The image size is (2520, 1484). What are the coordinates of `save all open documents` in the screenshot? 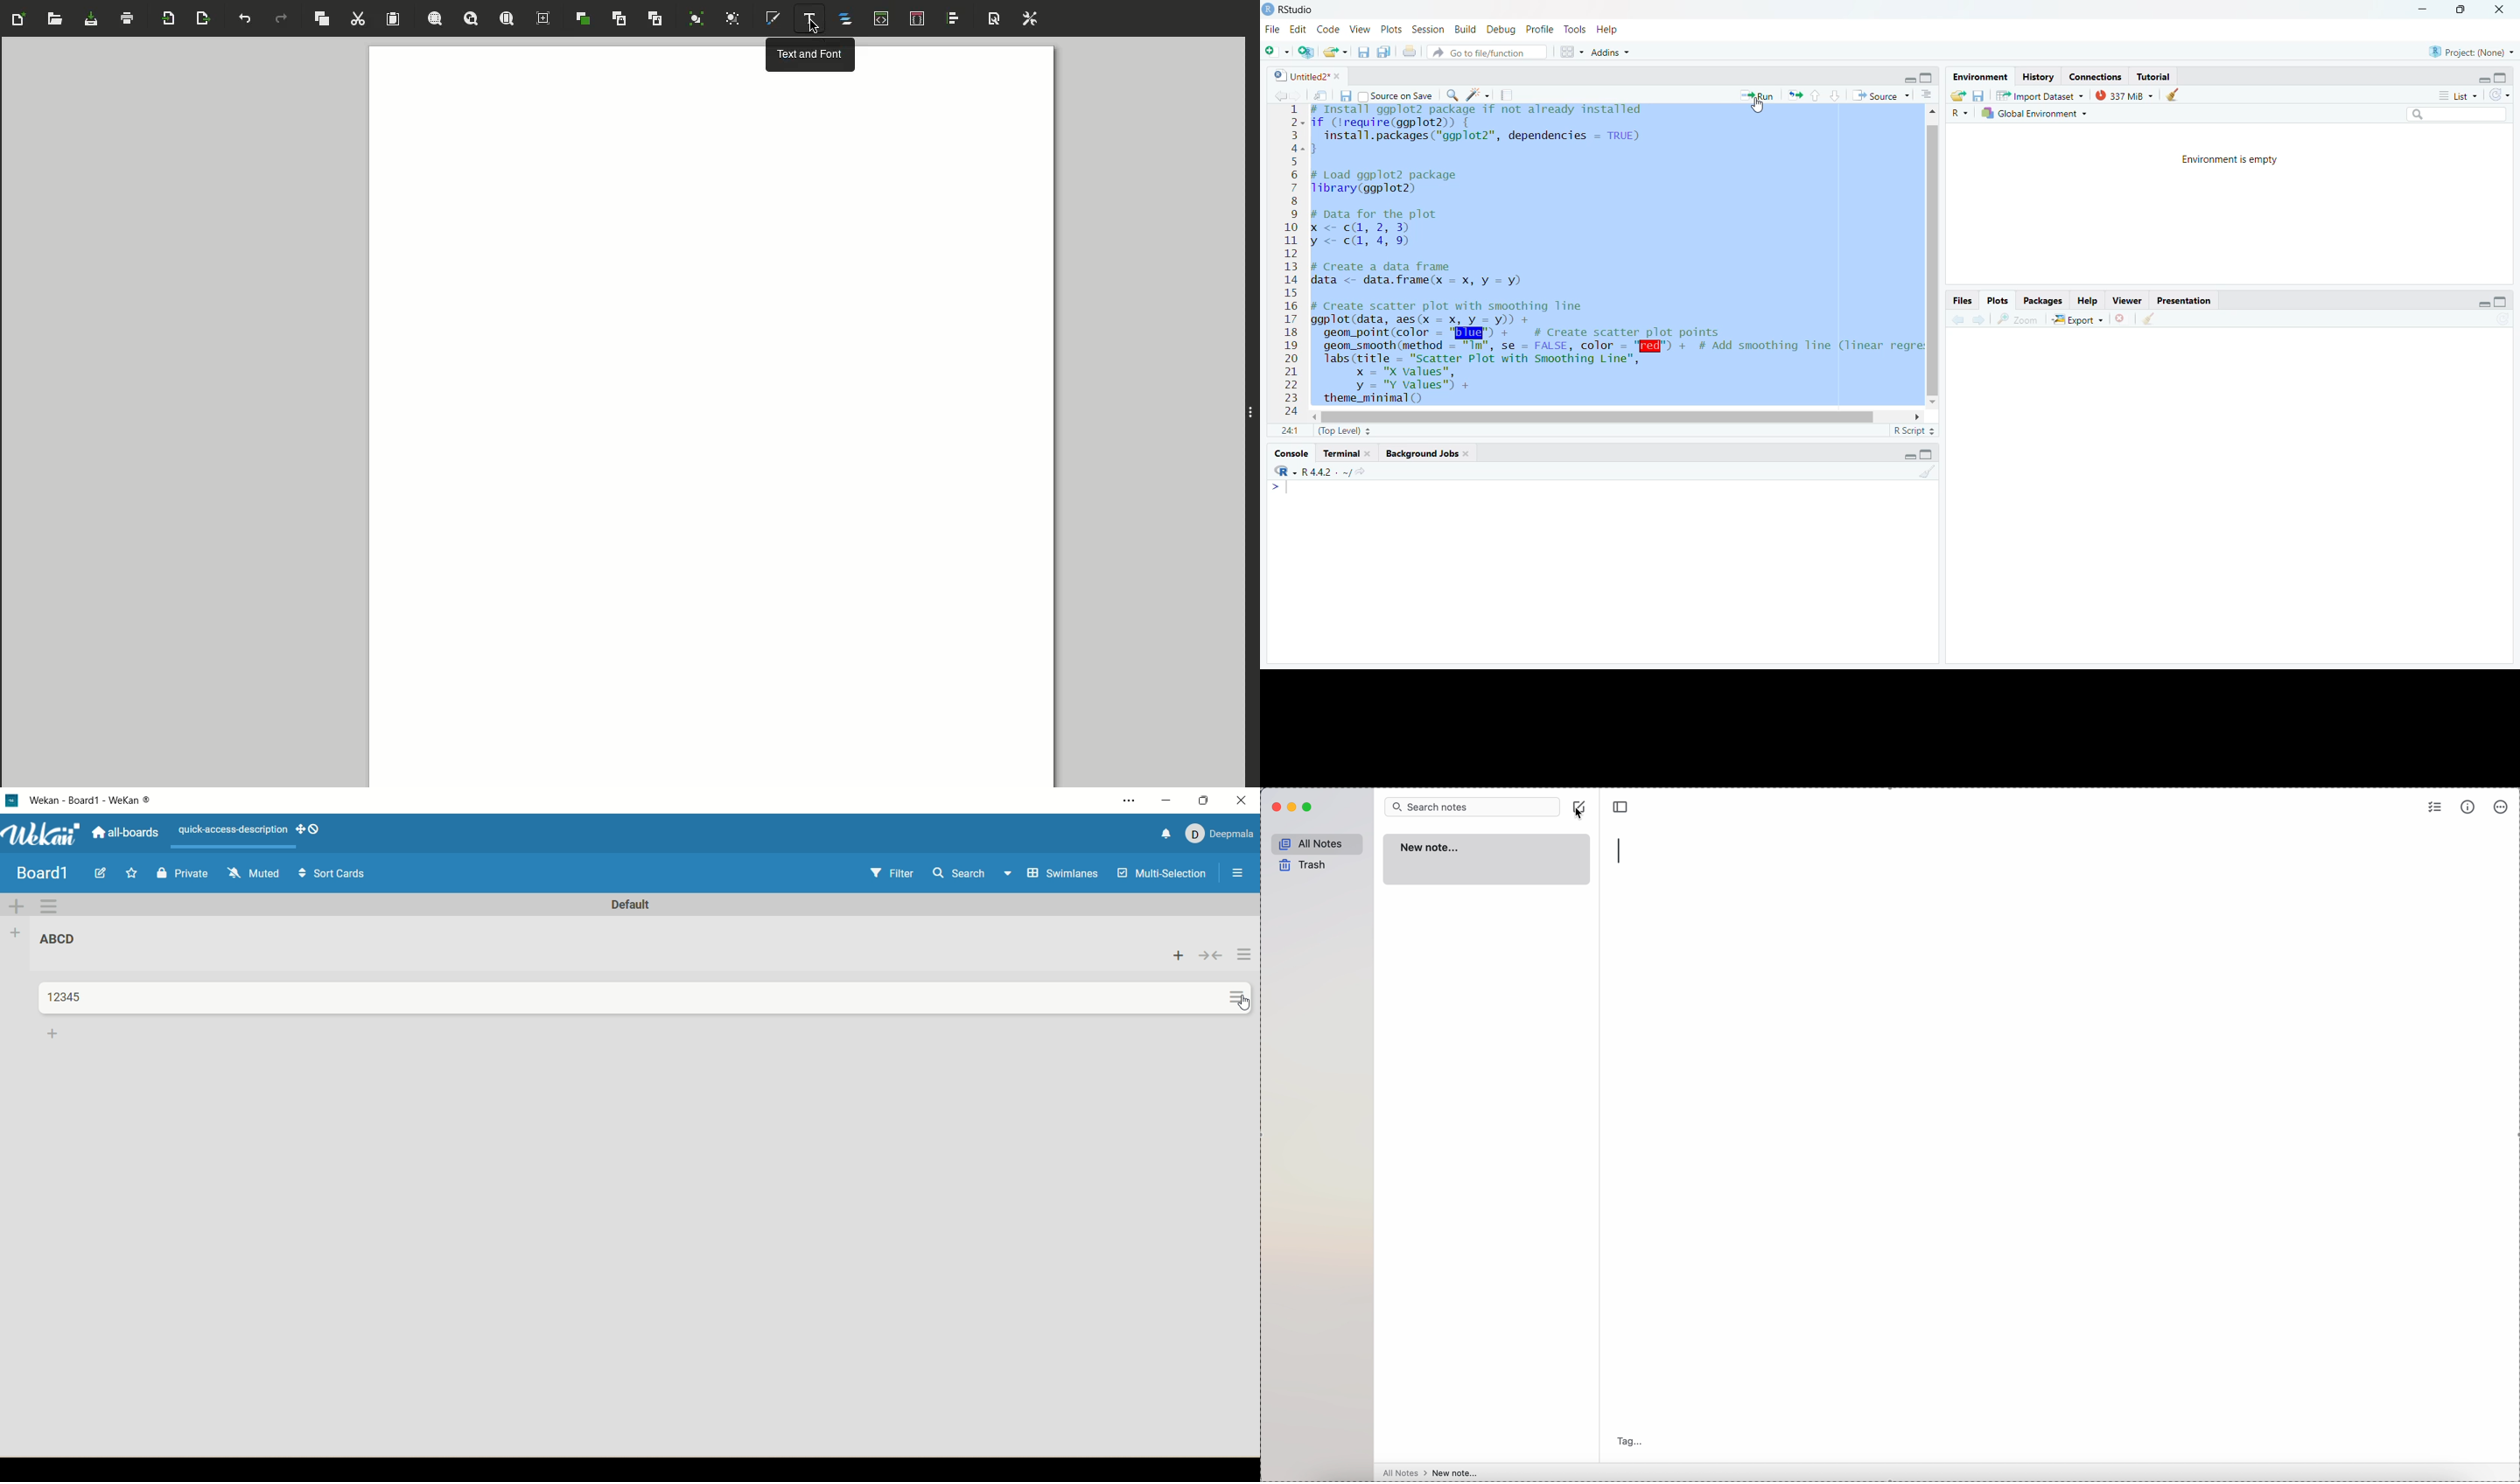 It's located at (1384, 52).